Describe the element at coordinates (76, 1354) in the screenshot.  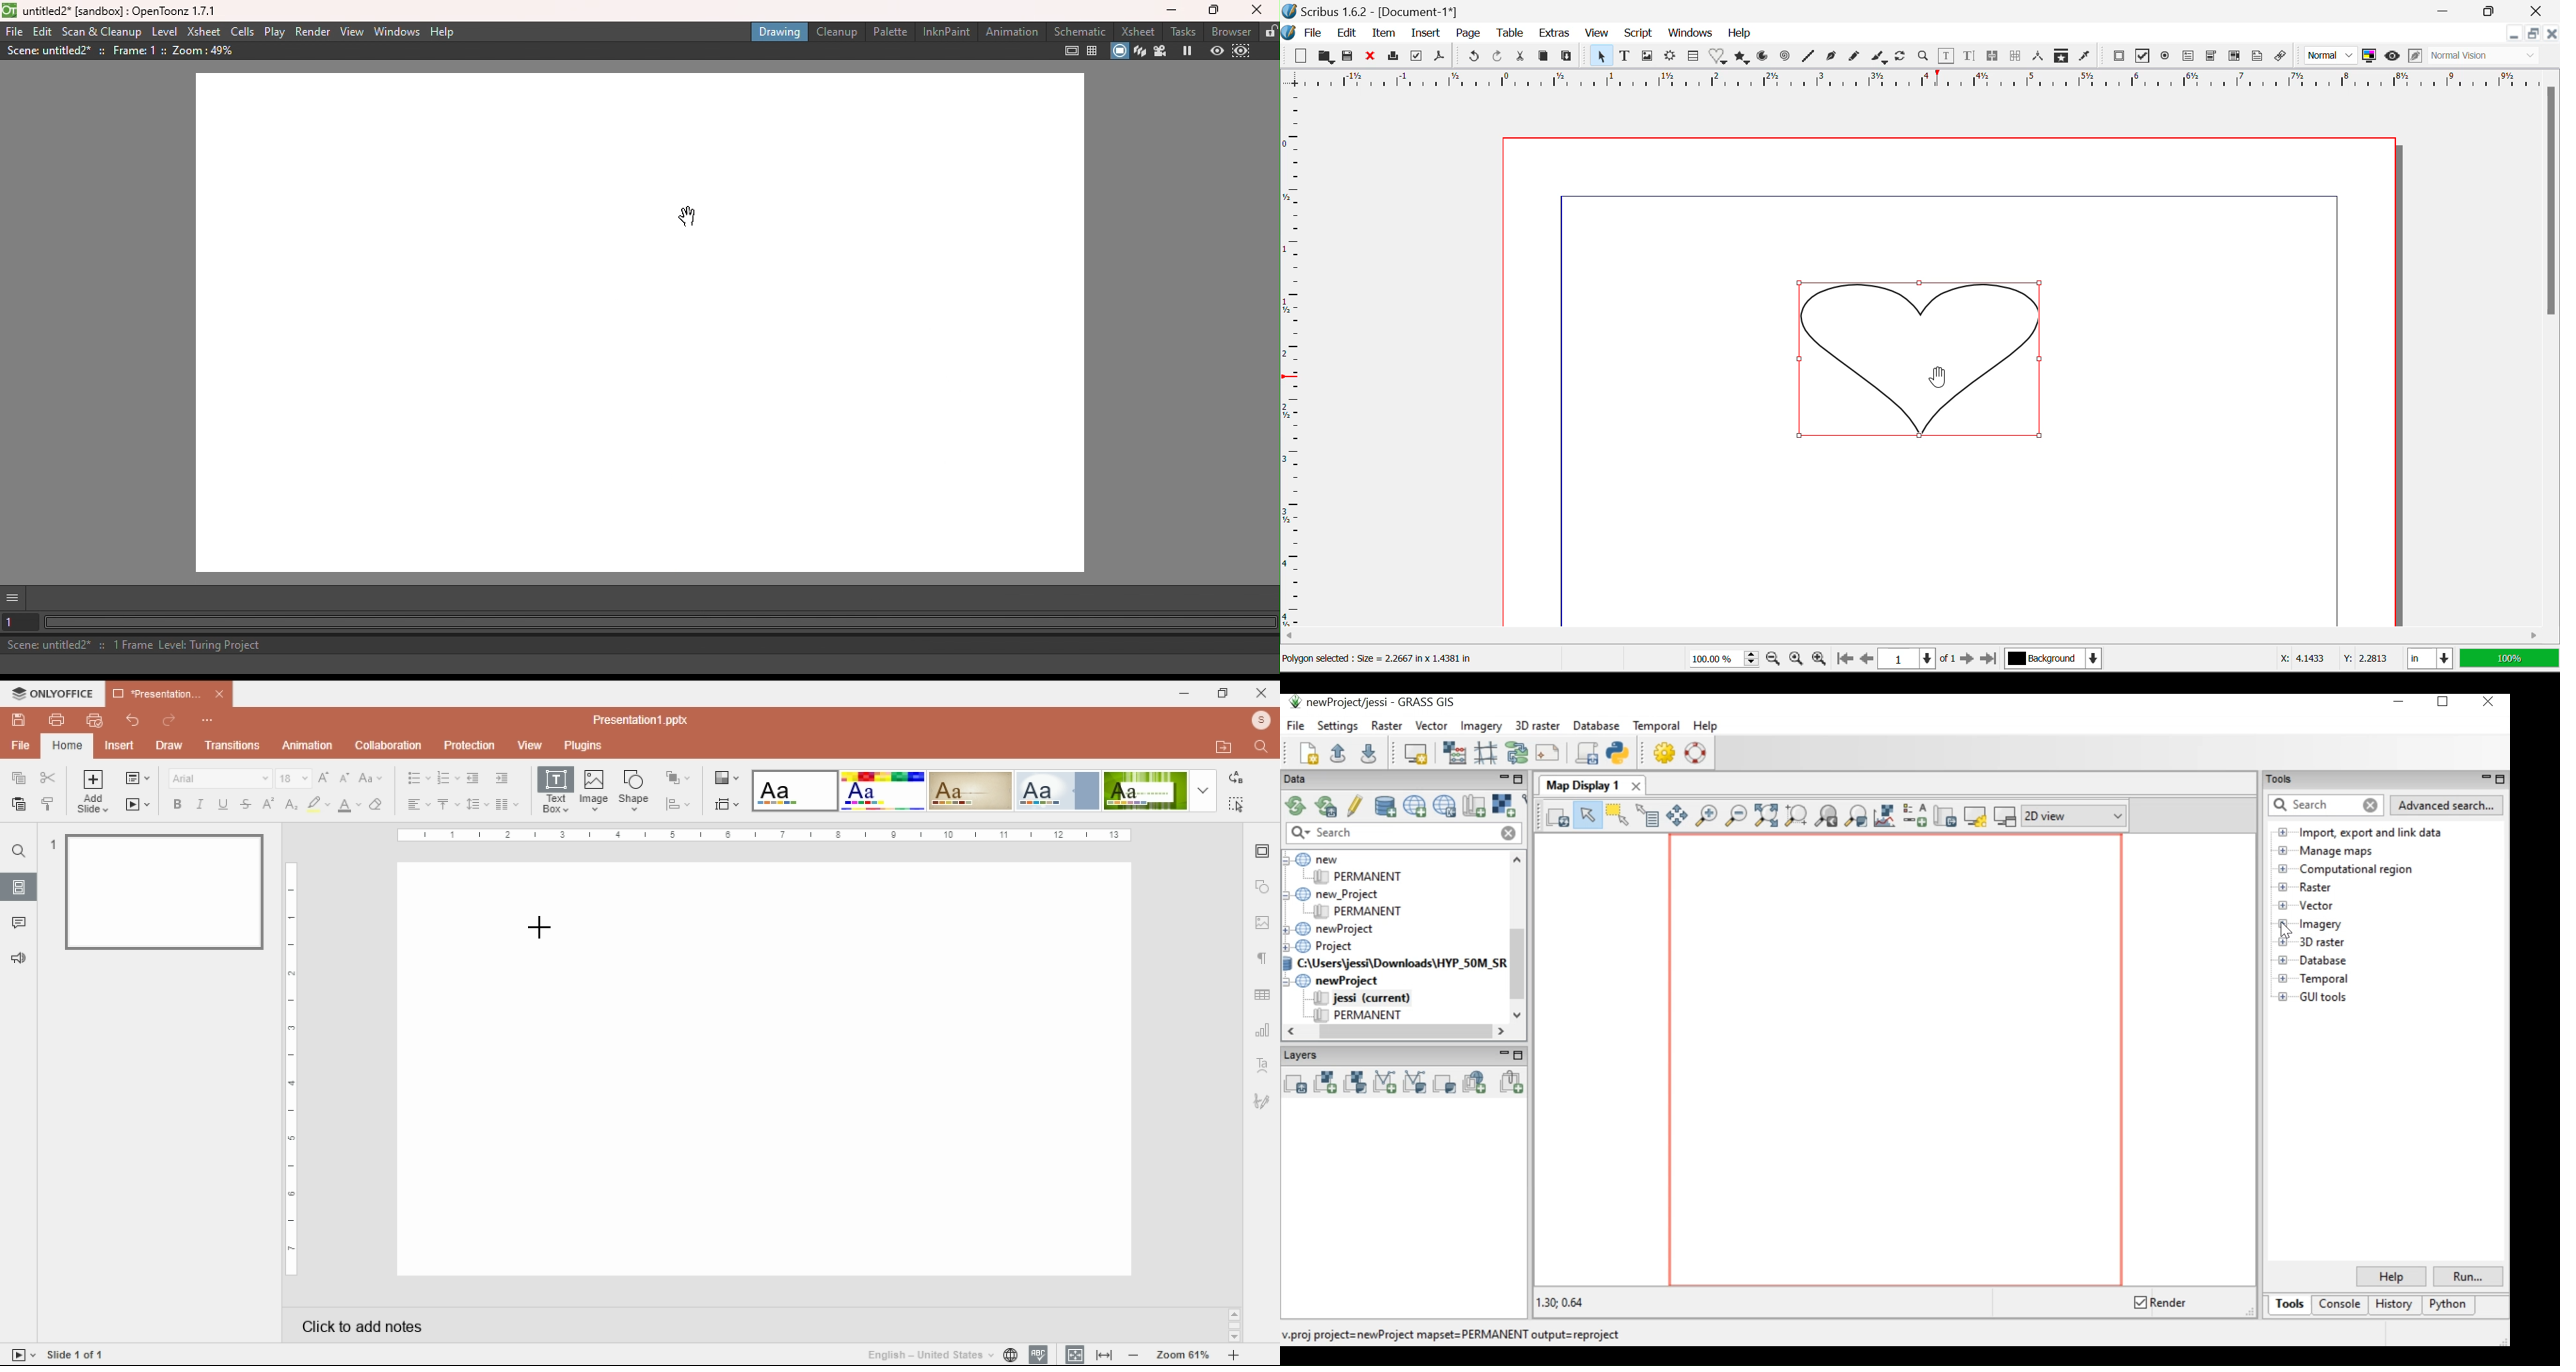
I see `Slide 1 of 1` at that location.